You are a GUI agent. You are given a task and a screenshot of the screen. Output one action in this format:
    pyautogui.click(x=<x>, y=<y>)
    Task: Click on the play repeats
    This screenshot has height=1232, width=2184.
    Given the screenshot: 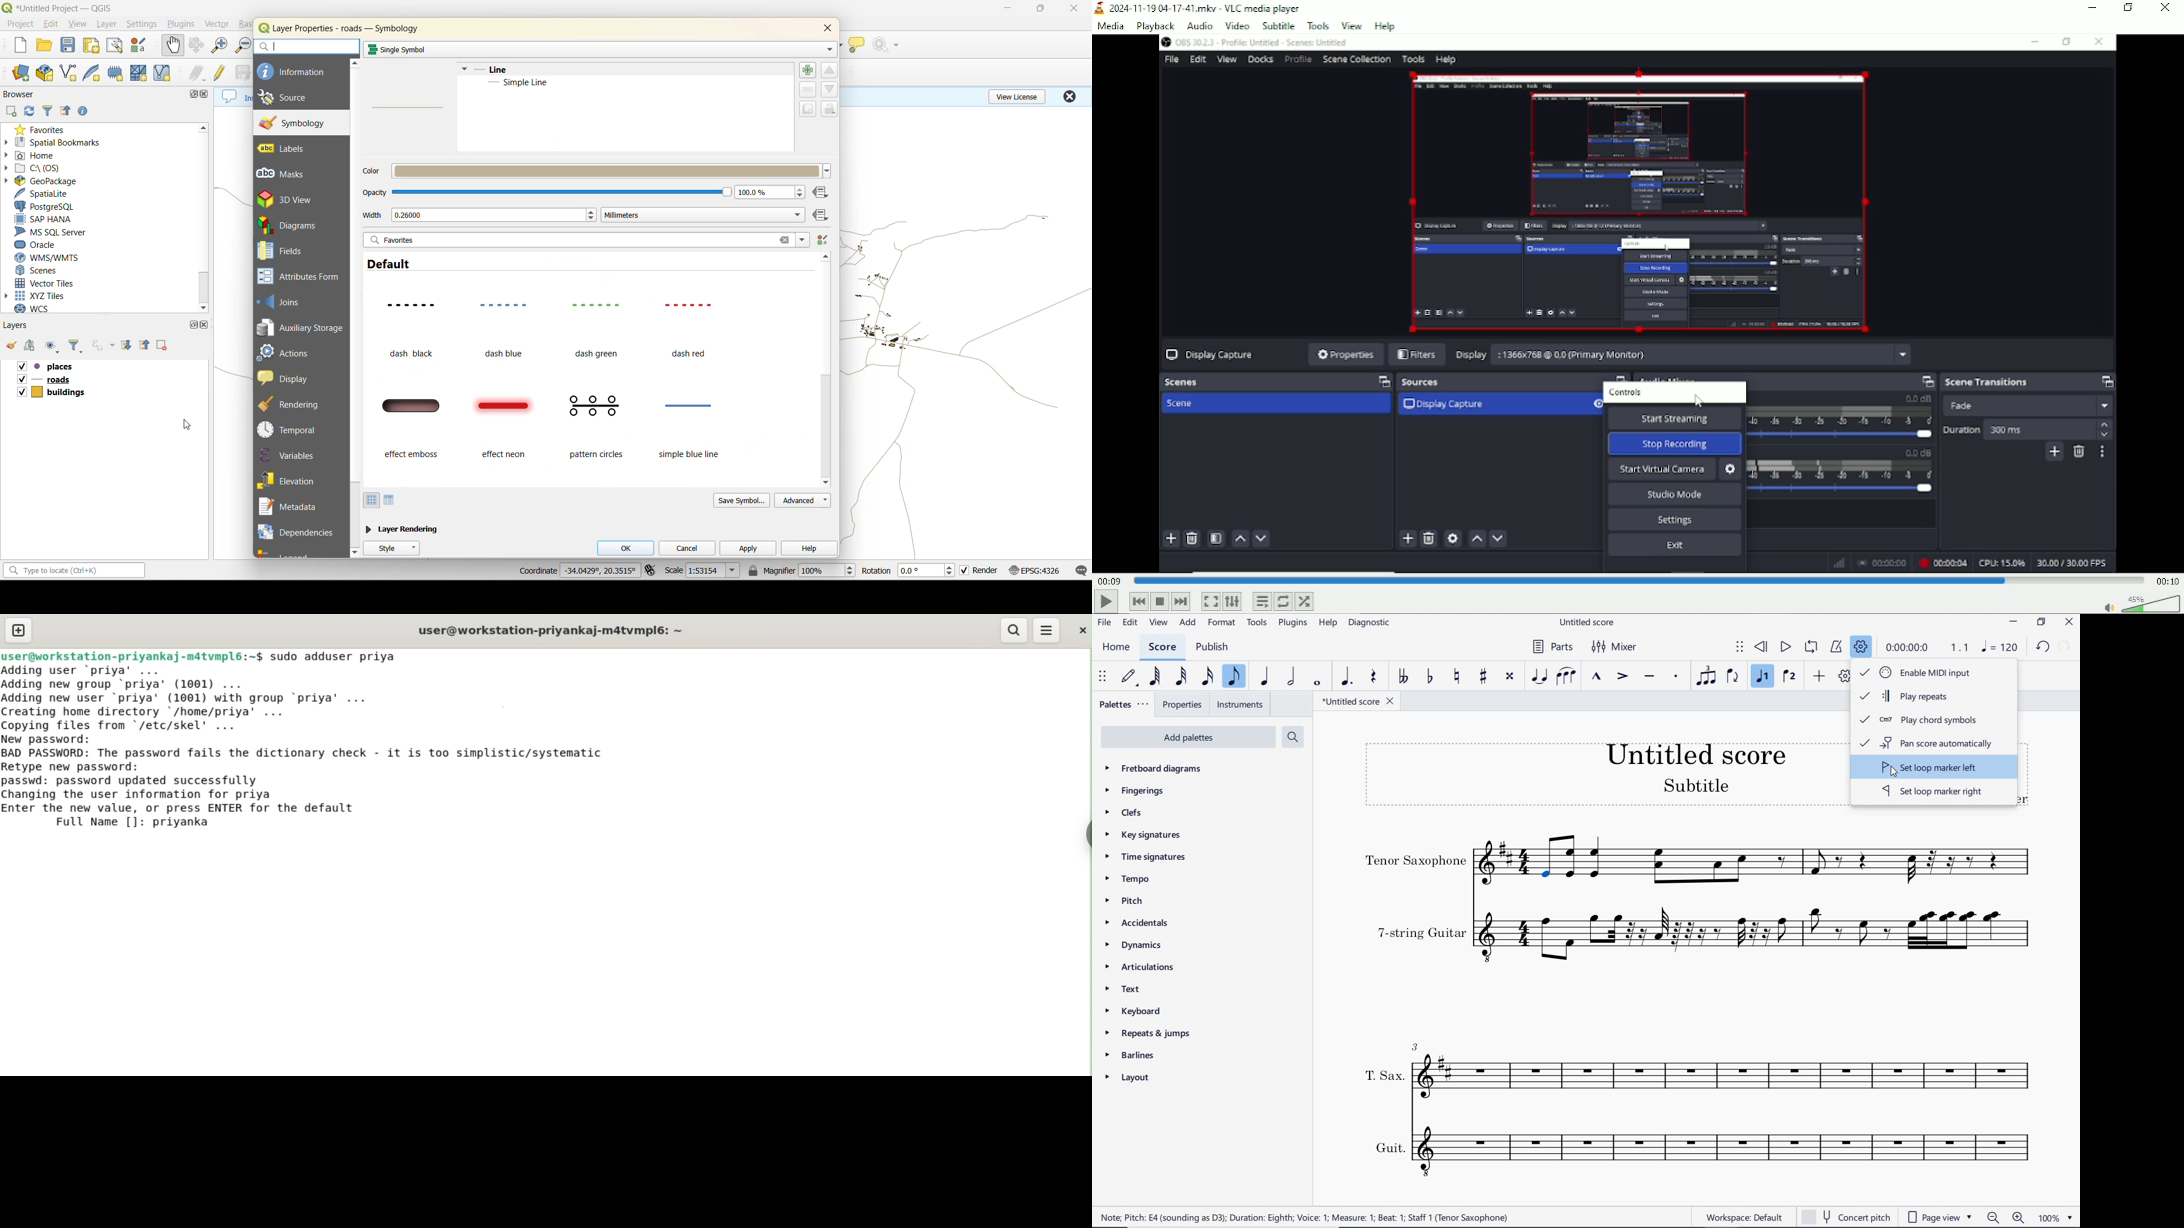 What is the action you would take?
    pyautogui.click(x=1928, y=698)
    